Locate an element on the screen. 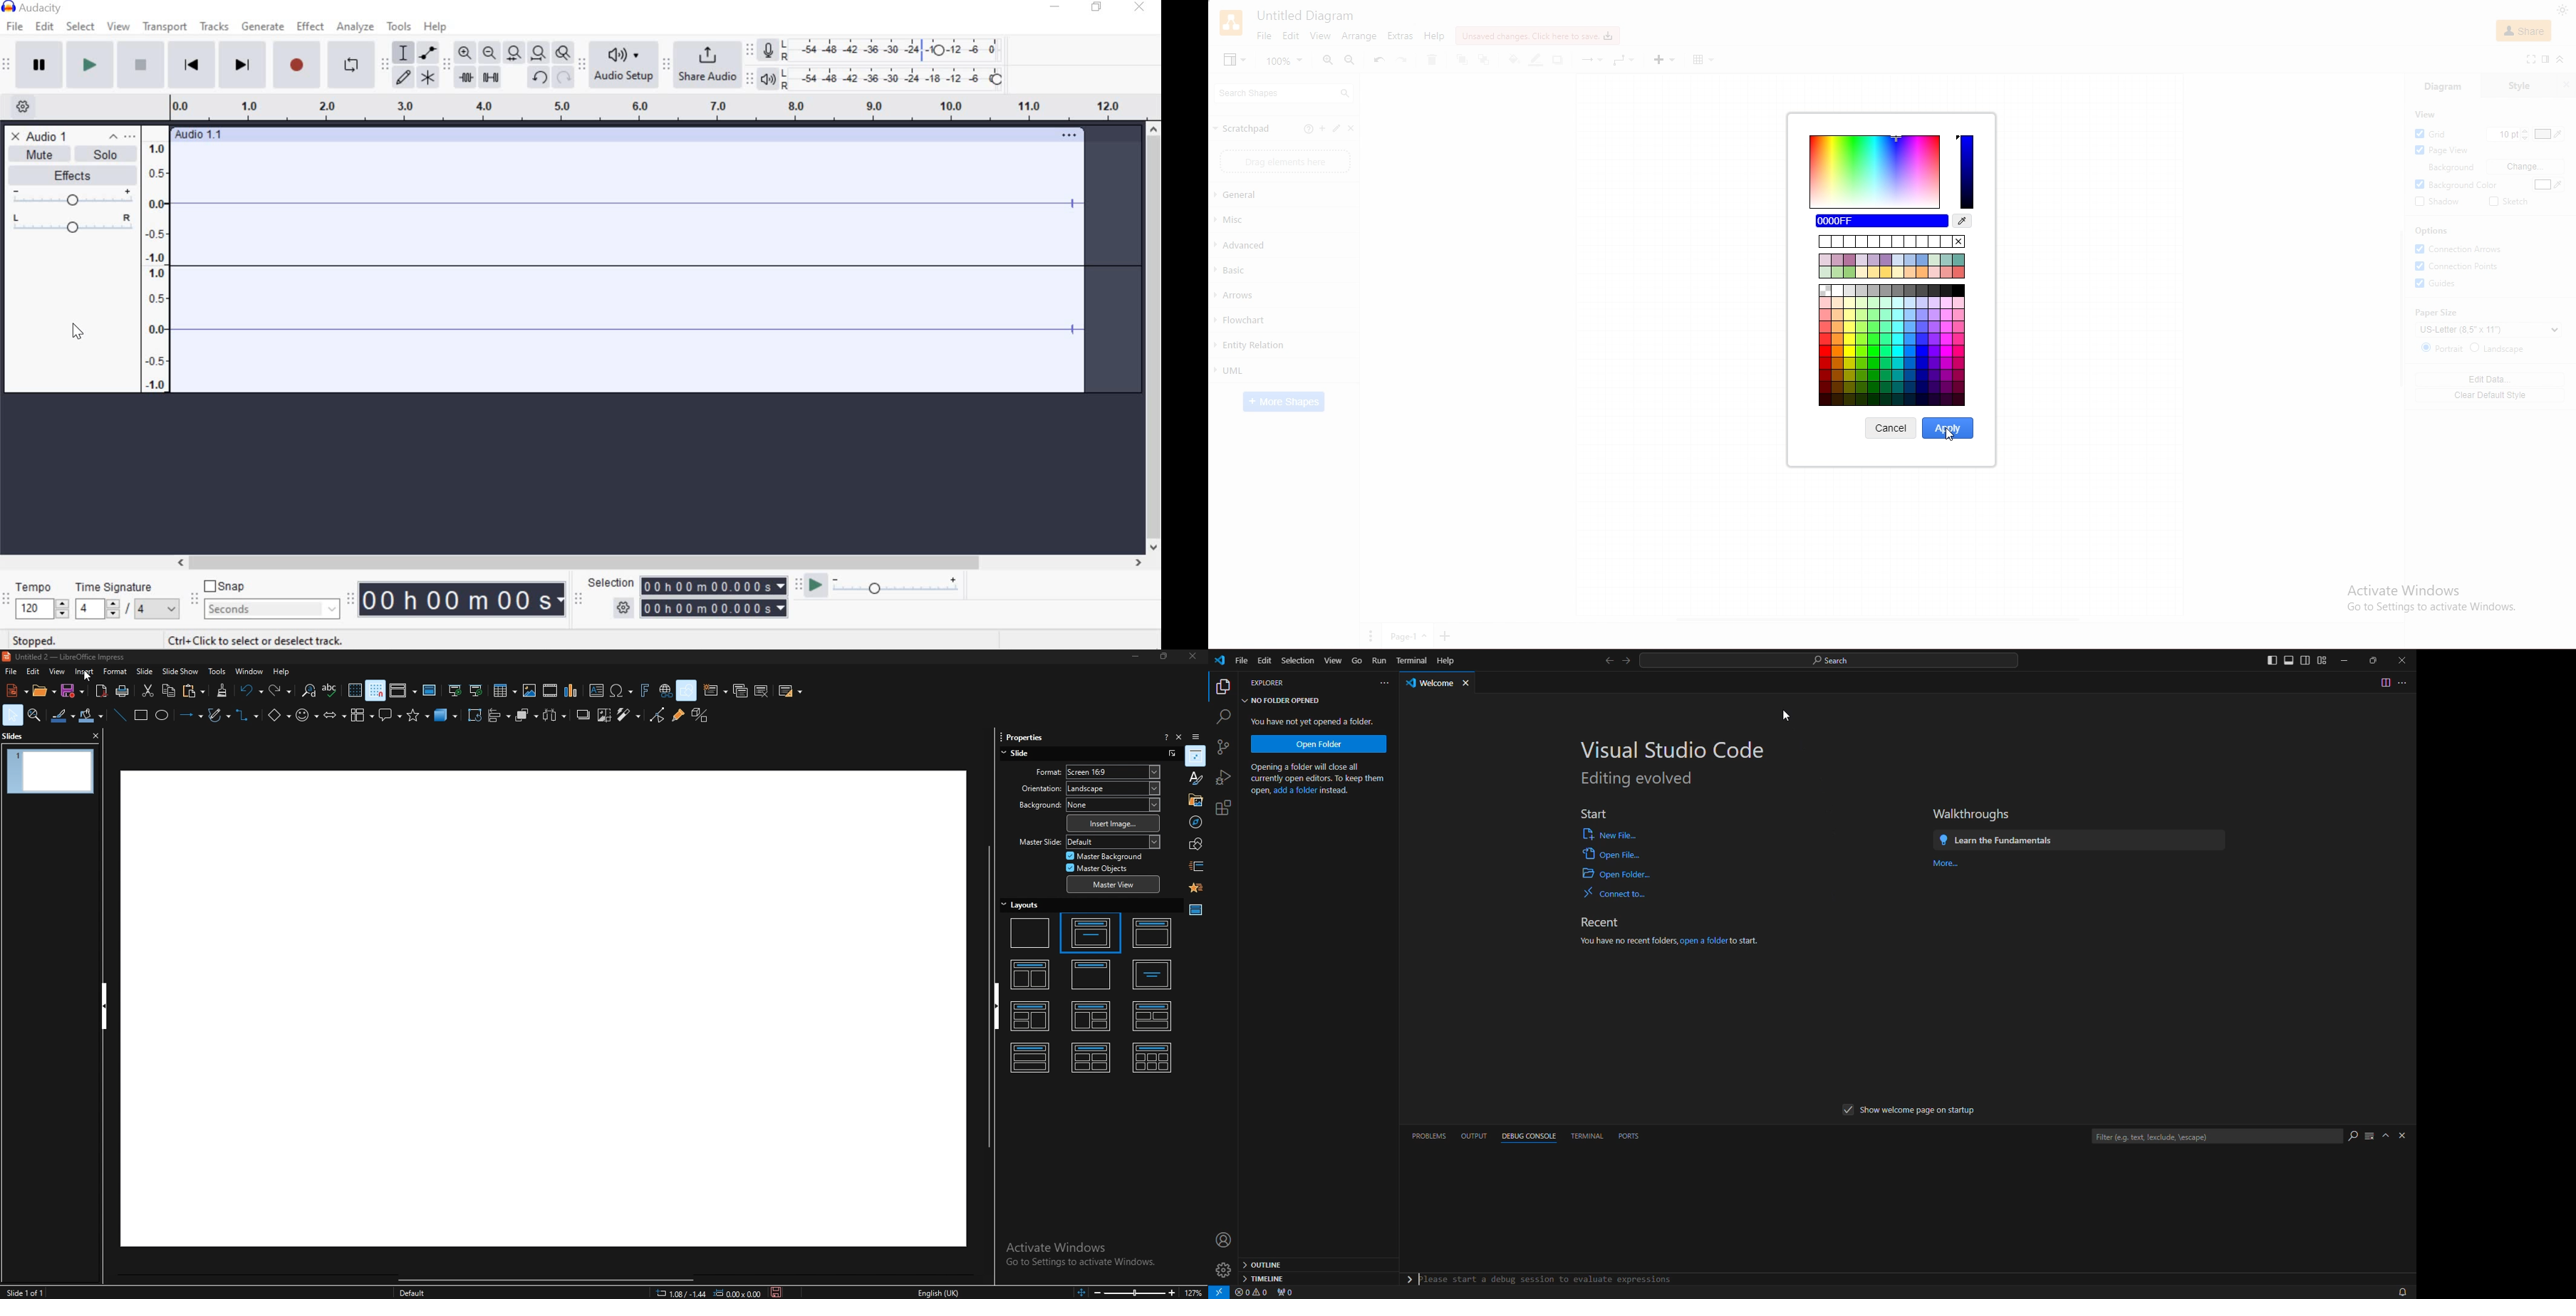 The image size is (2576, 1316). connectors is located at coordinates (249, 716).